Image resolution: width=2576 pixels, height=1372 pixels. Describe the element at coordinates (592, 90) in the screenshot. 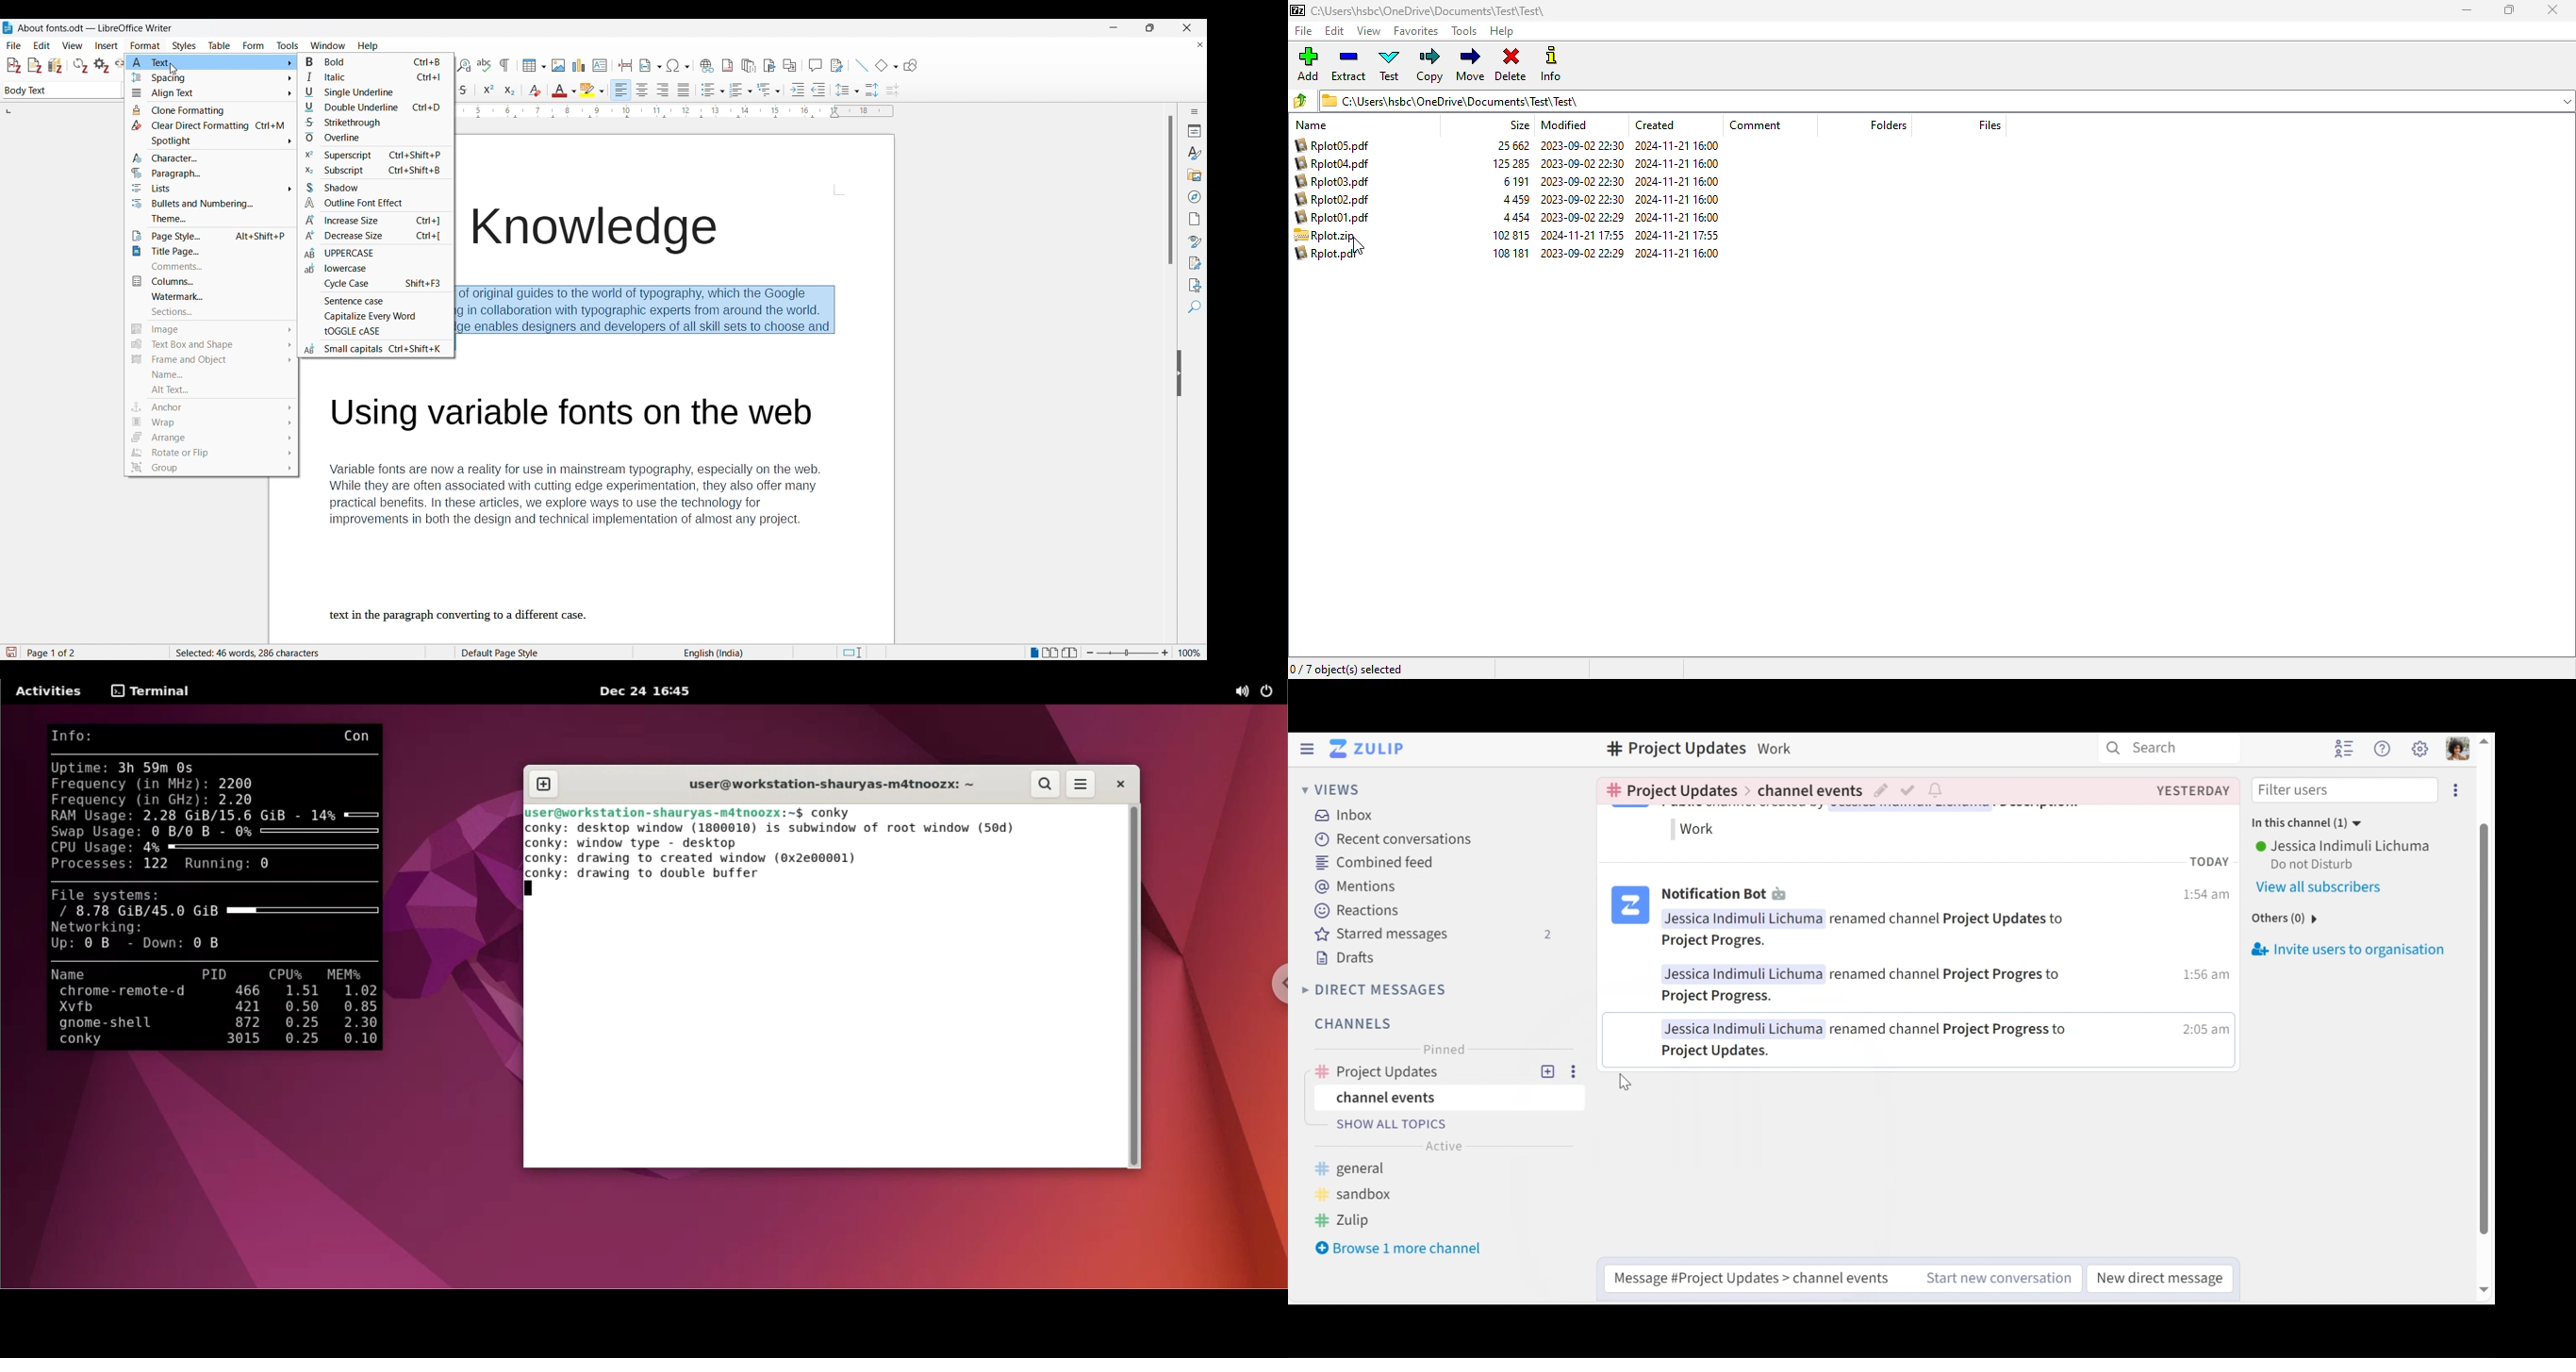

I see `Highlight color options` at that location.